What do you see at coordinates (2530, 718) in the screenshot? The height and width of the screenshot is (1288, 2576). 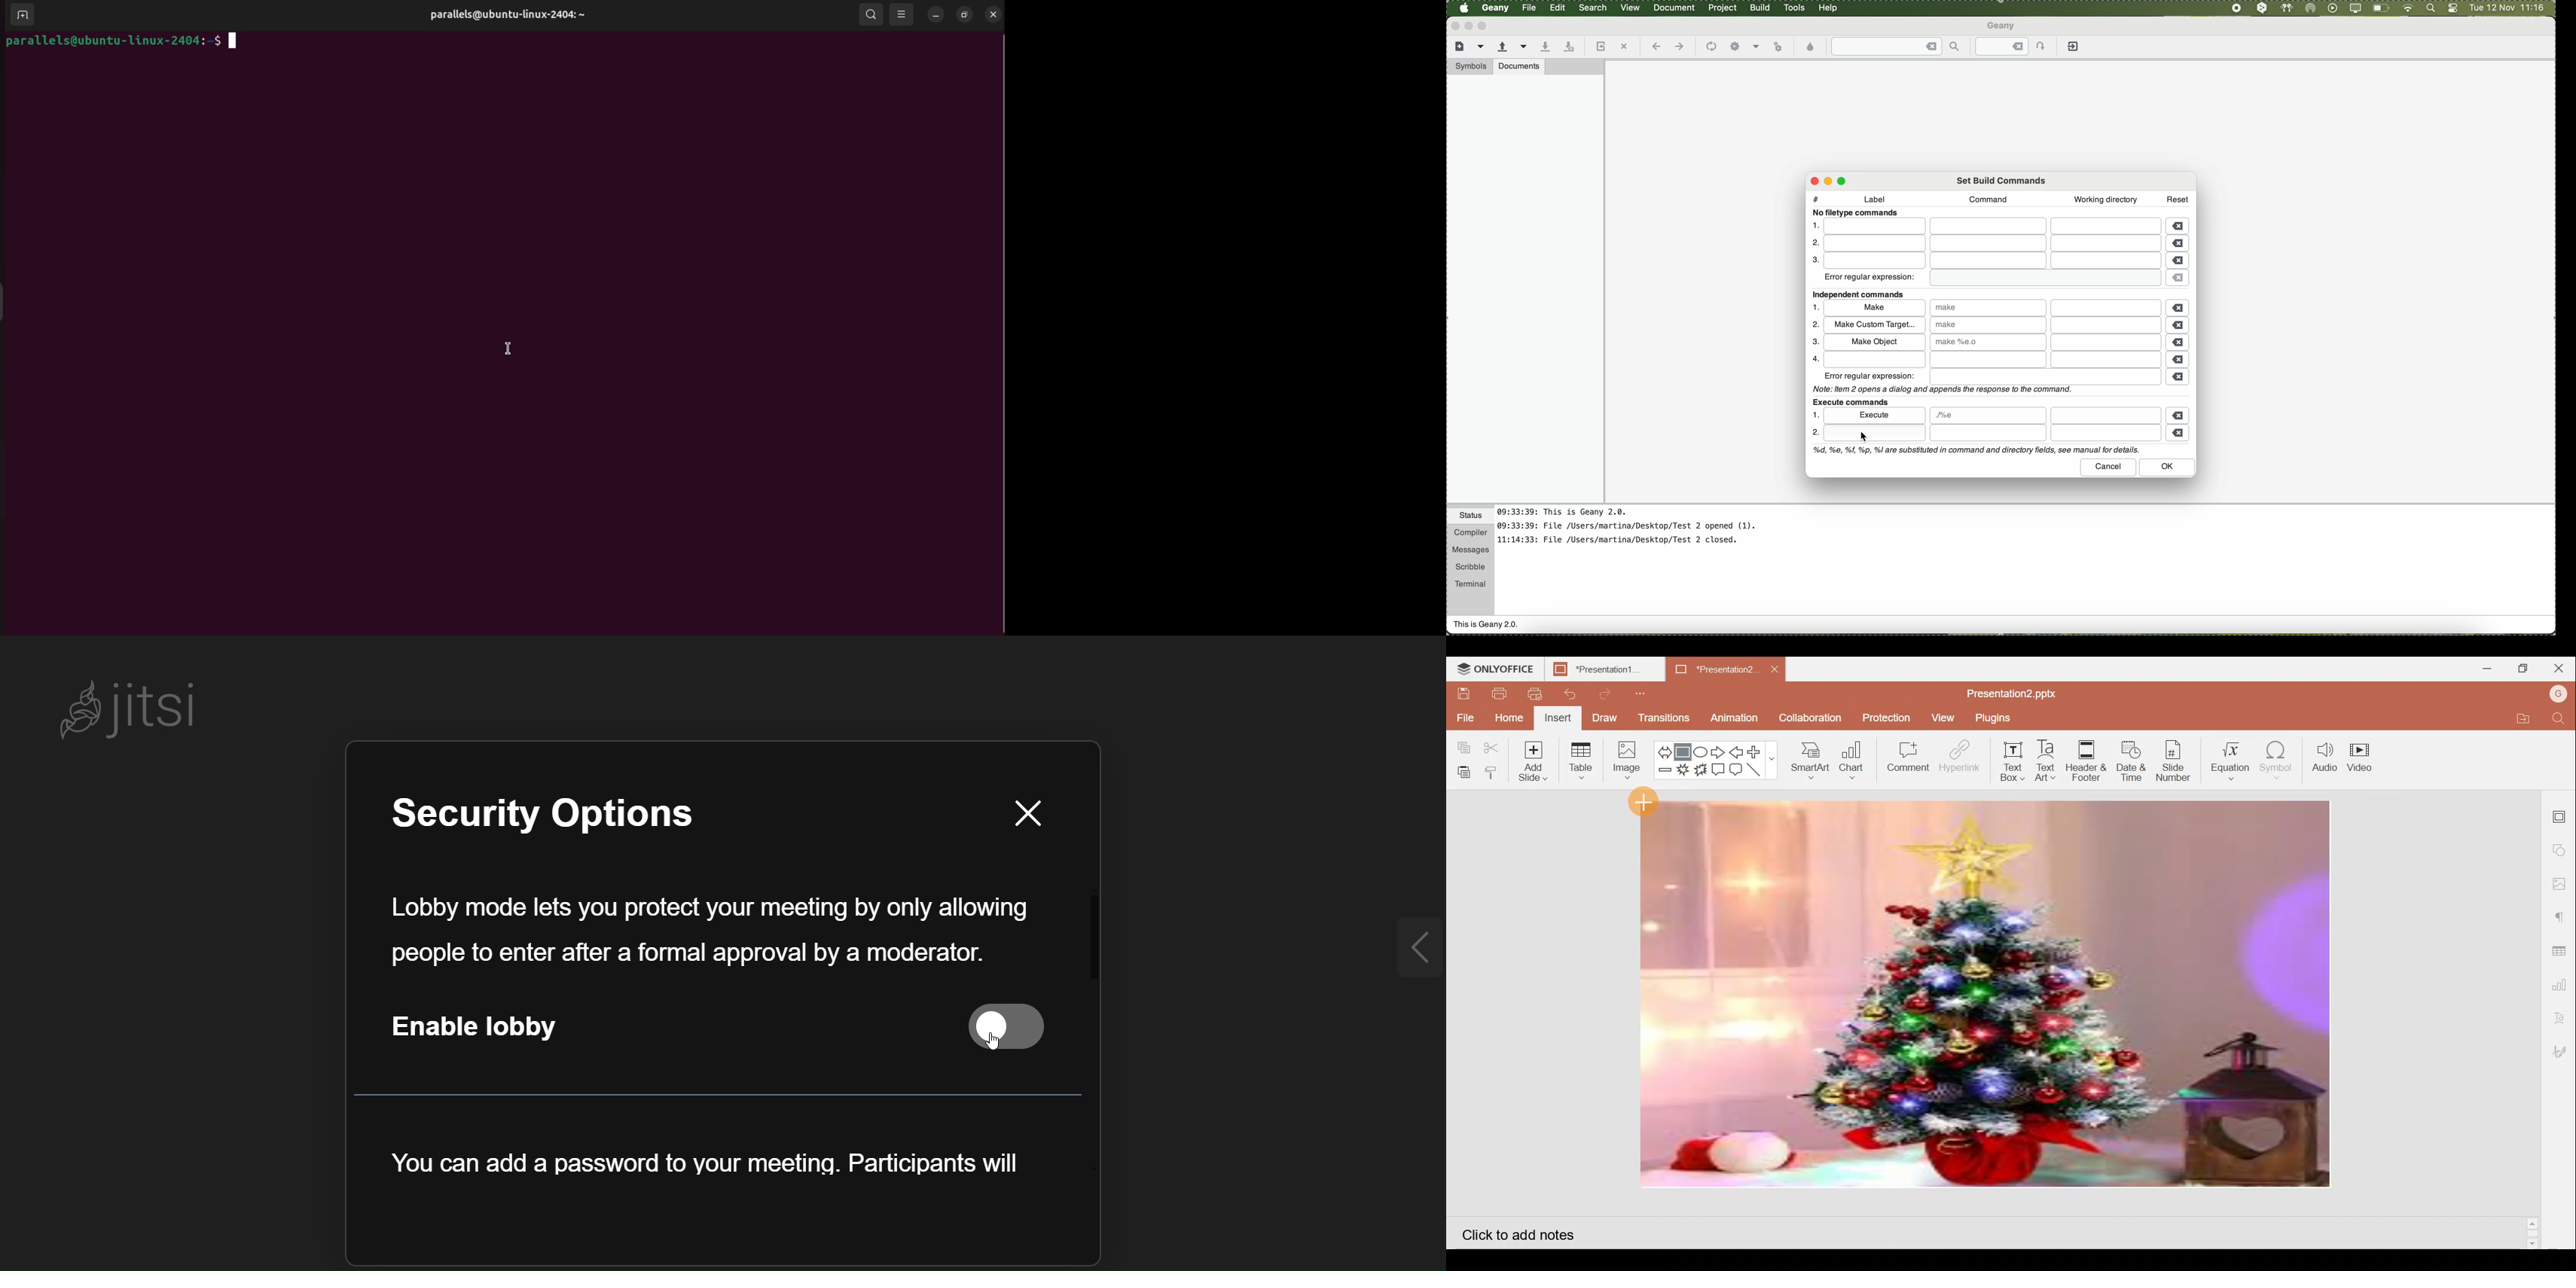 I see `Open file location` at bounding box center [2530, 718].